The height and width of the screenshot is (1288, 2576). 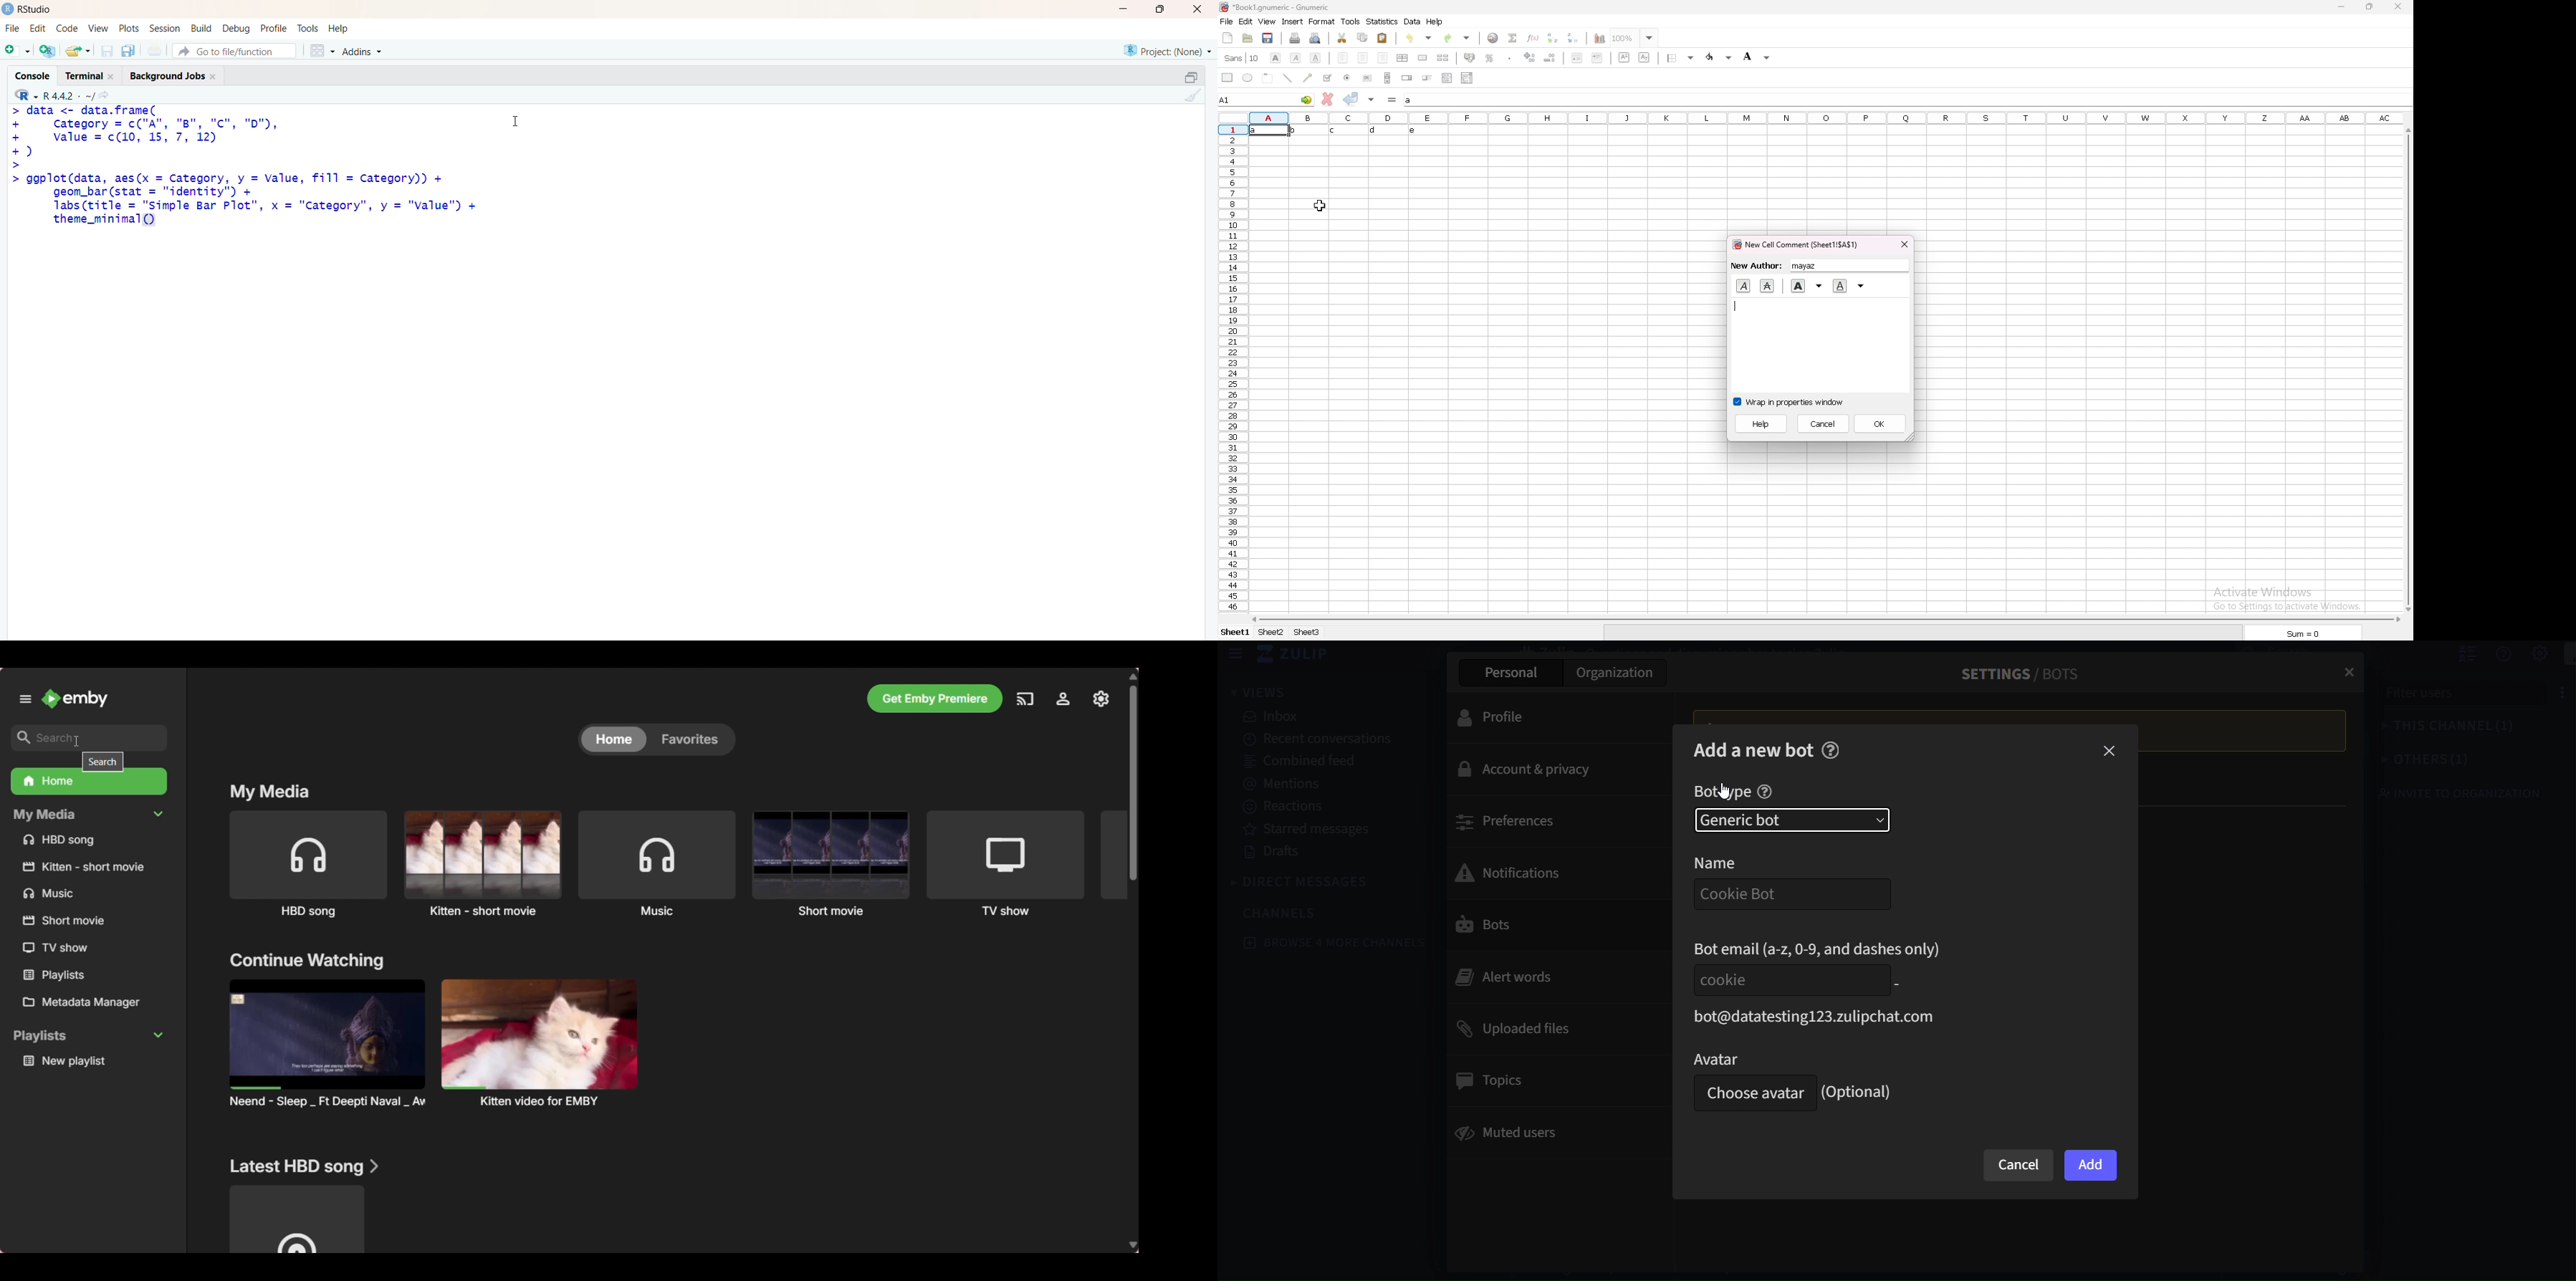 I want to click on cell comment, so click(x=1798, y=245).